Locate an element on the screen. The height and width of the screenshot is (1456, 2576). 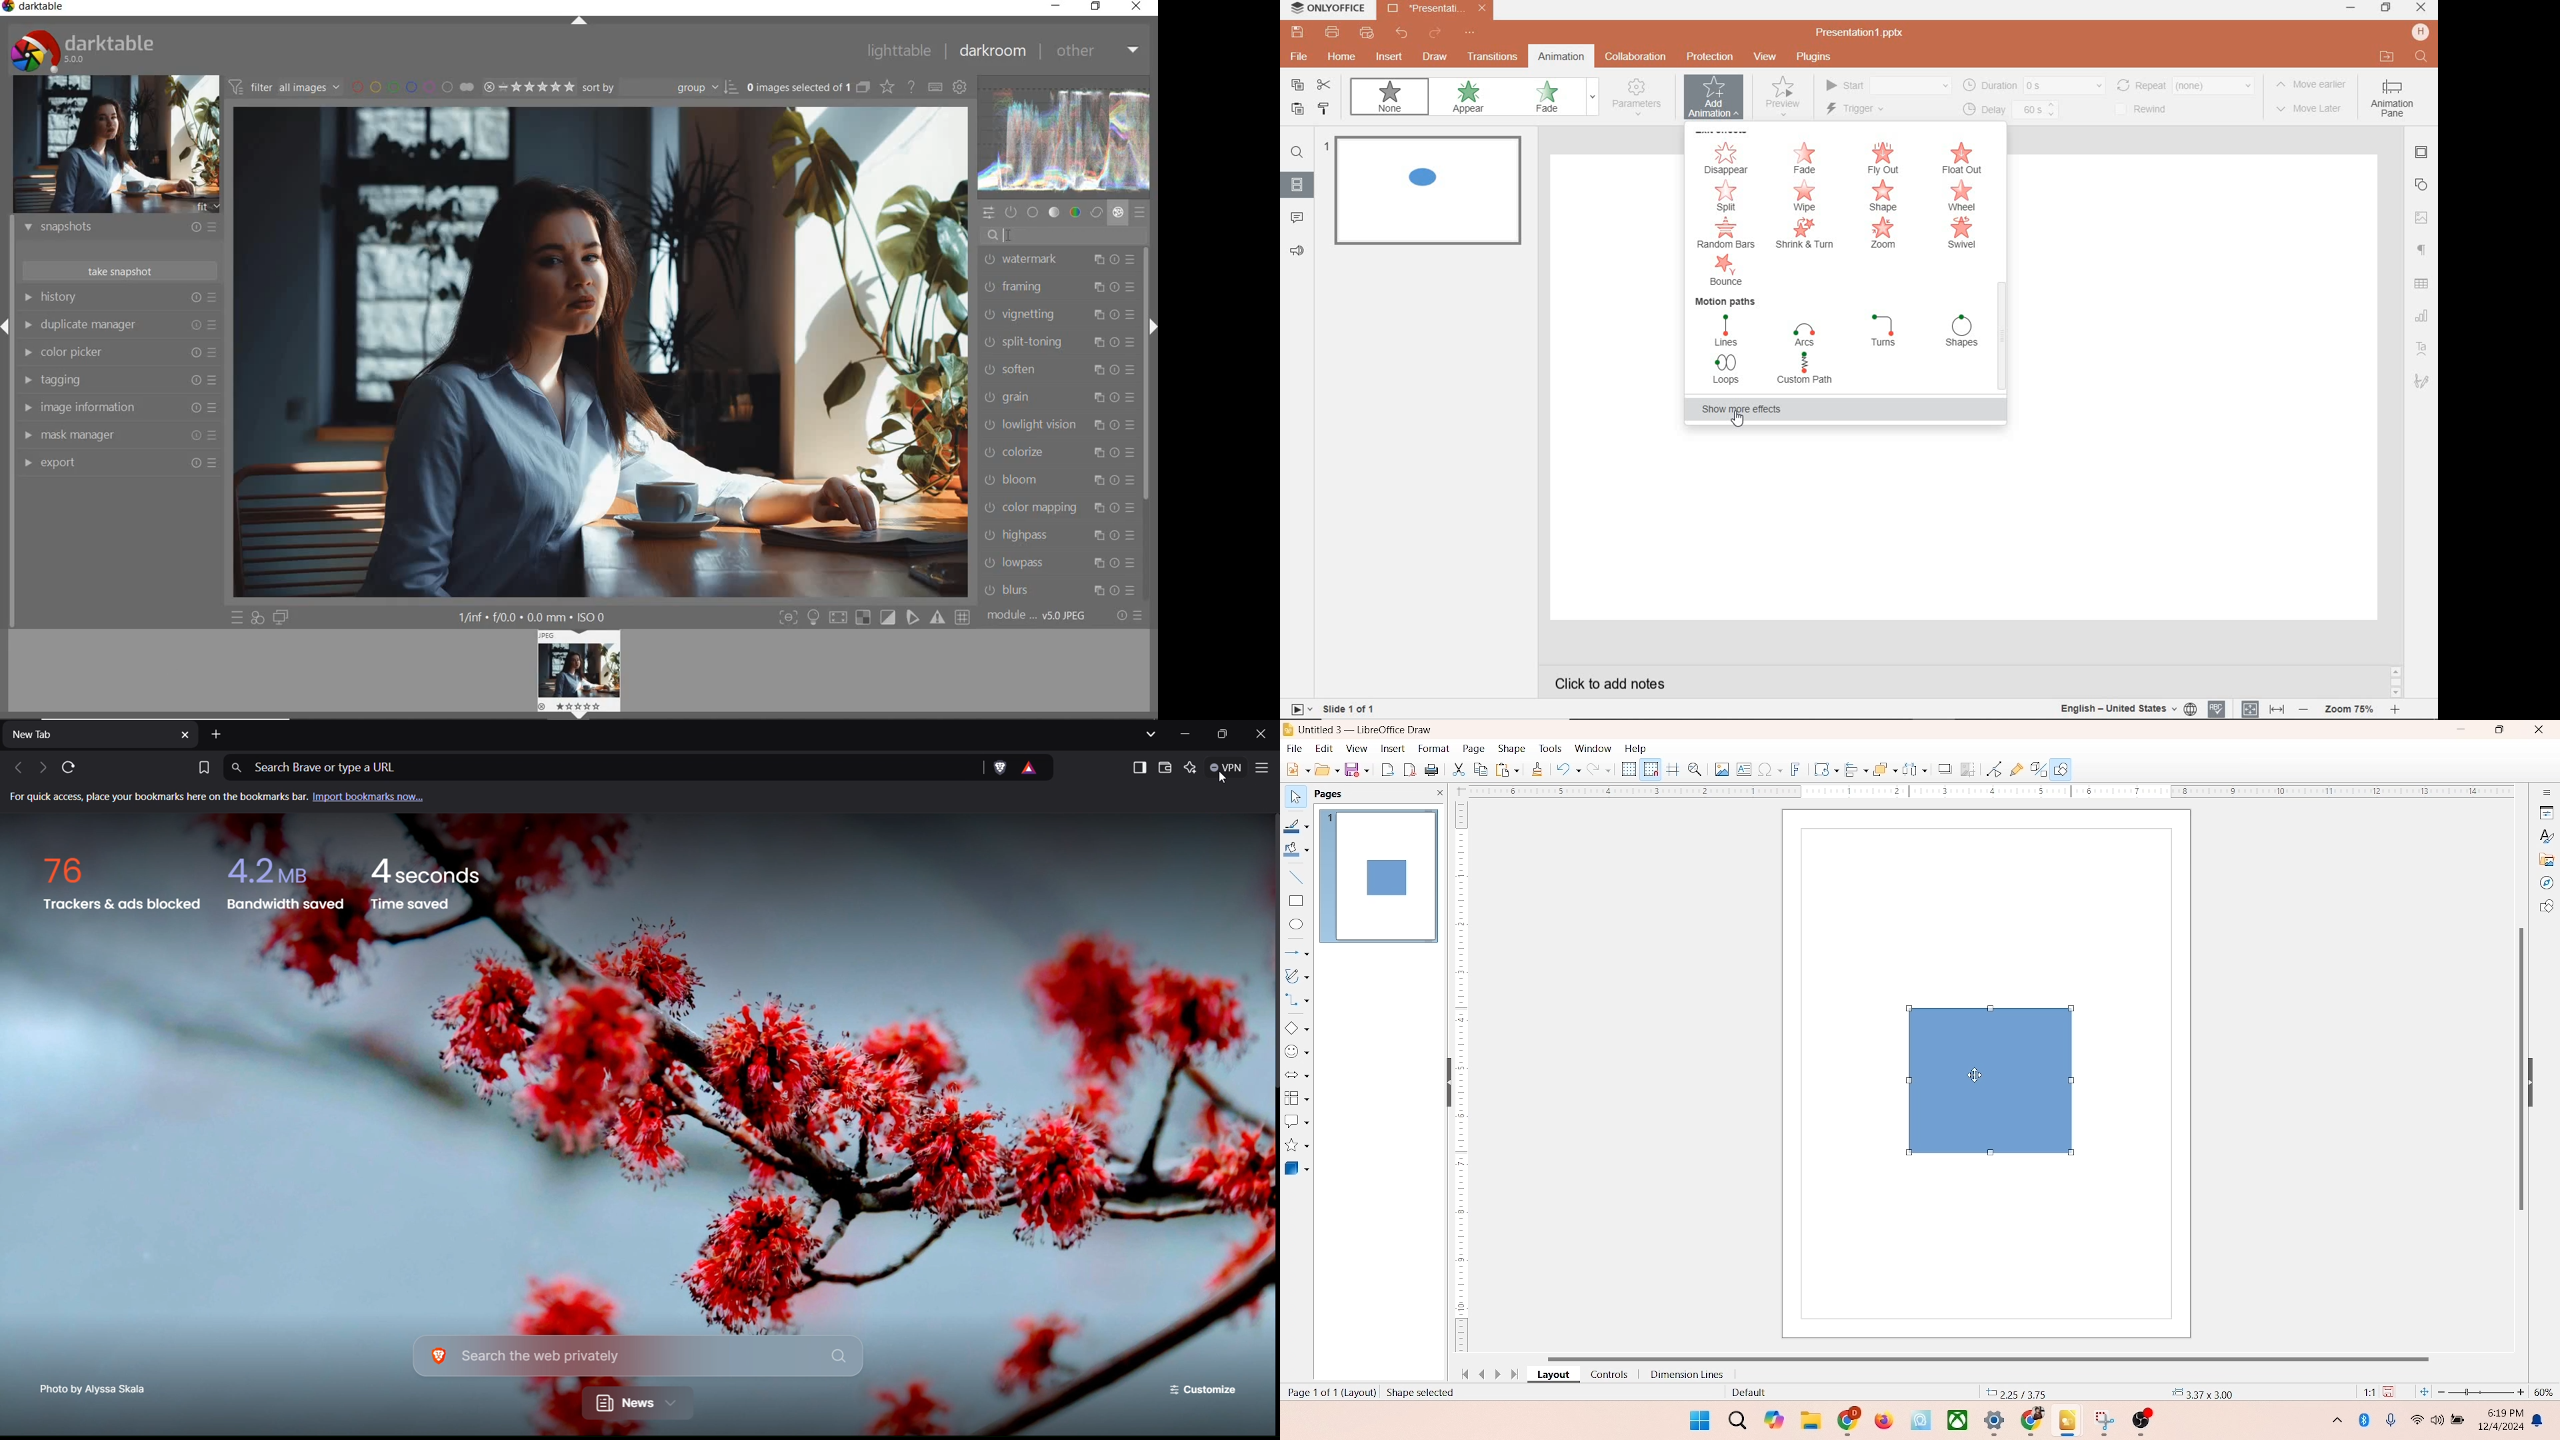
allign is located at coordinates (1852, 767).